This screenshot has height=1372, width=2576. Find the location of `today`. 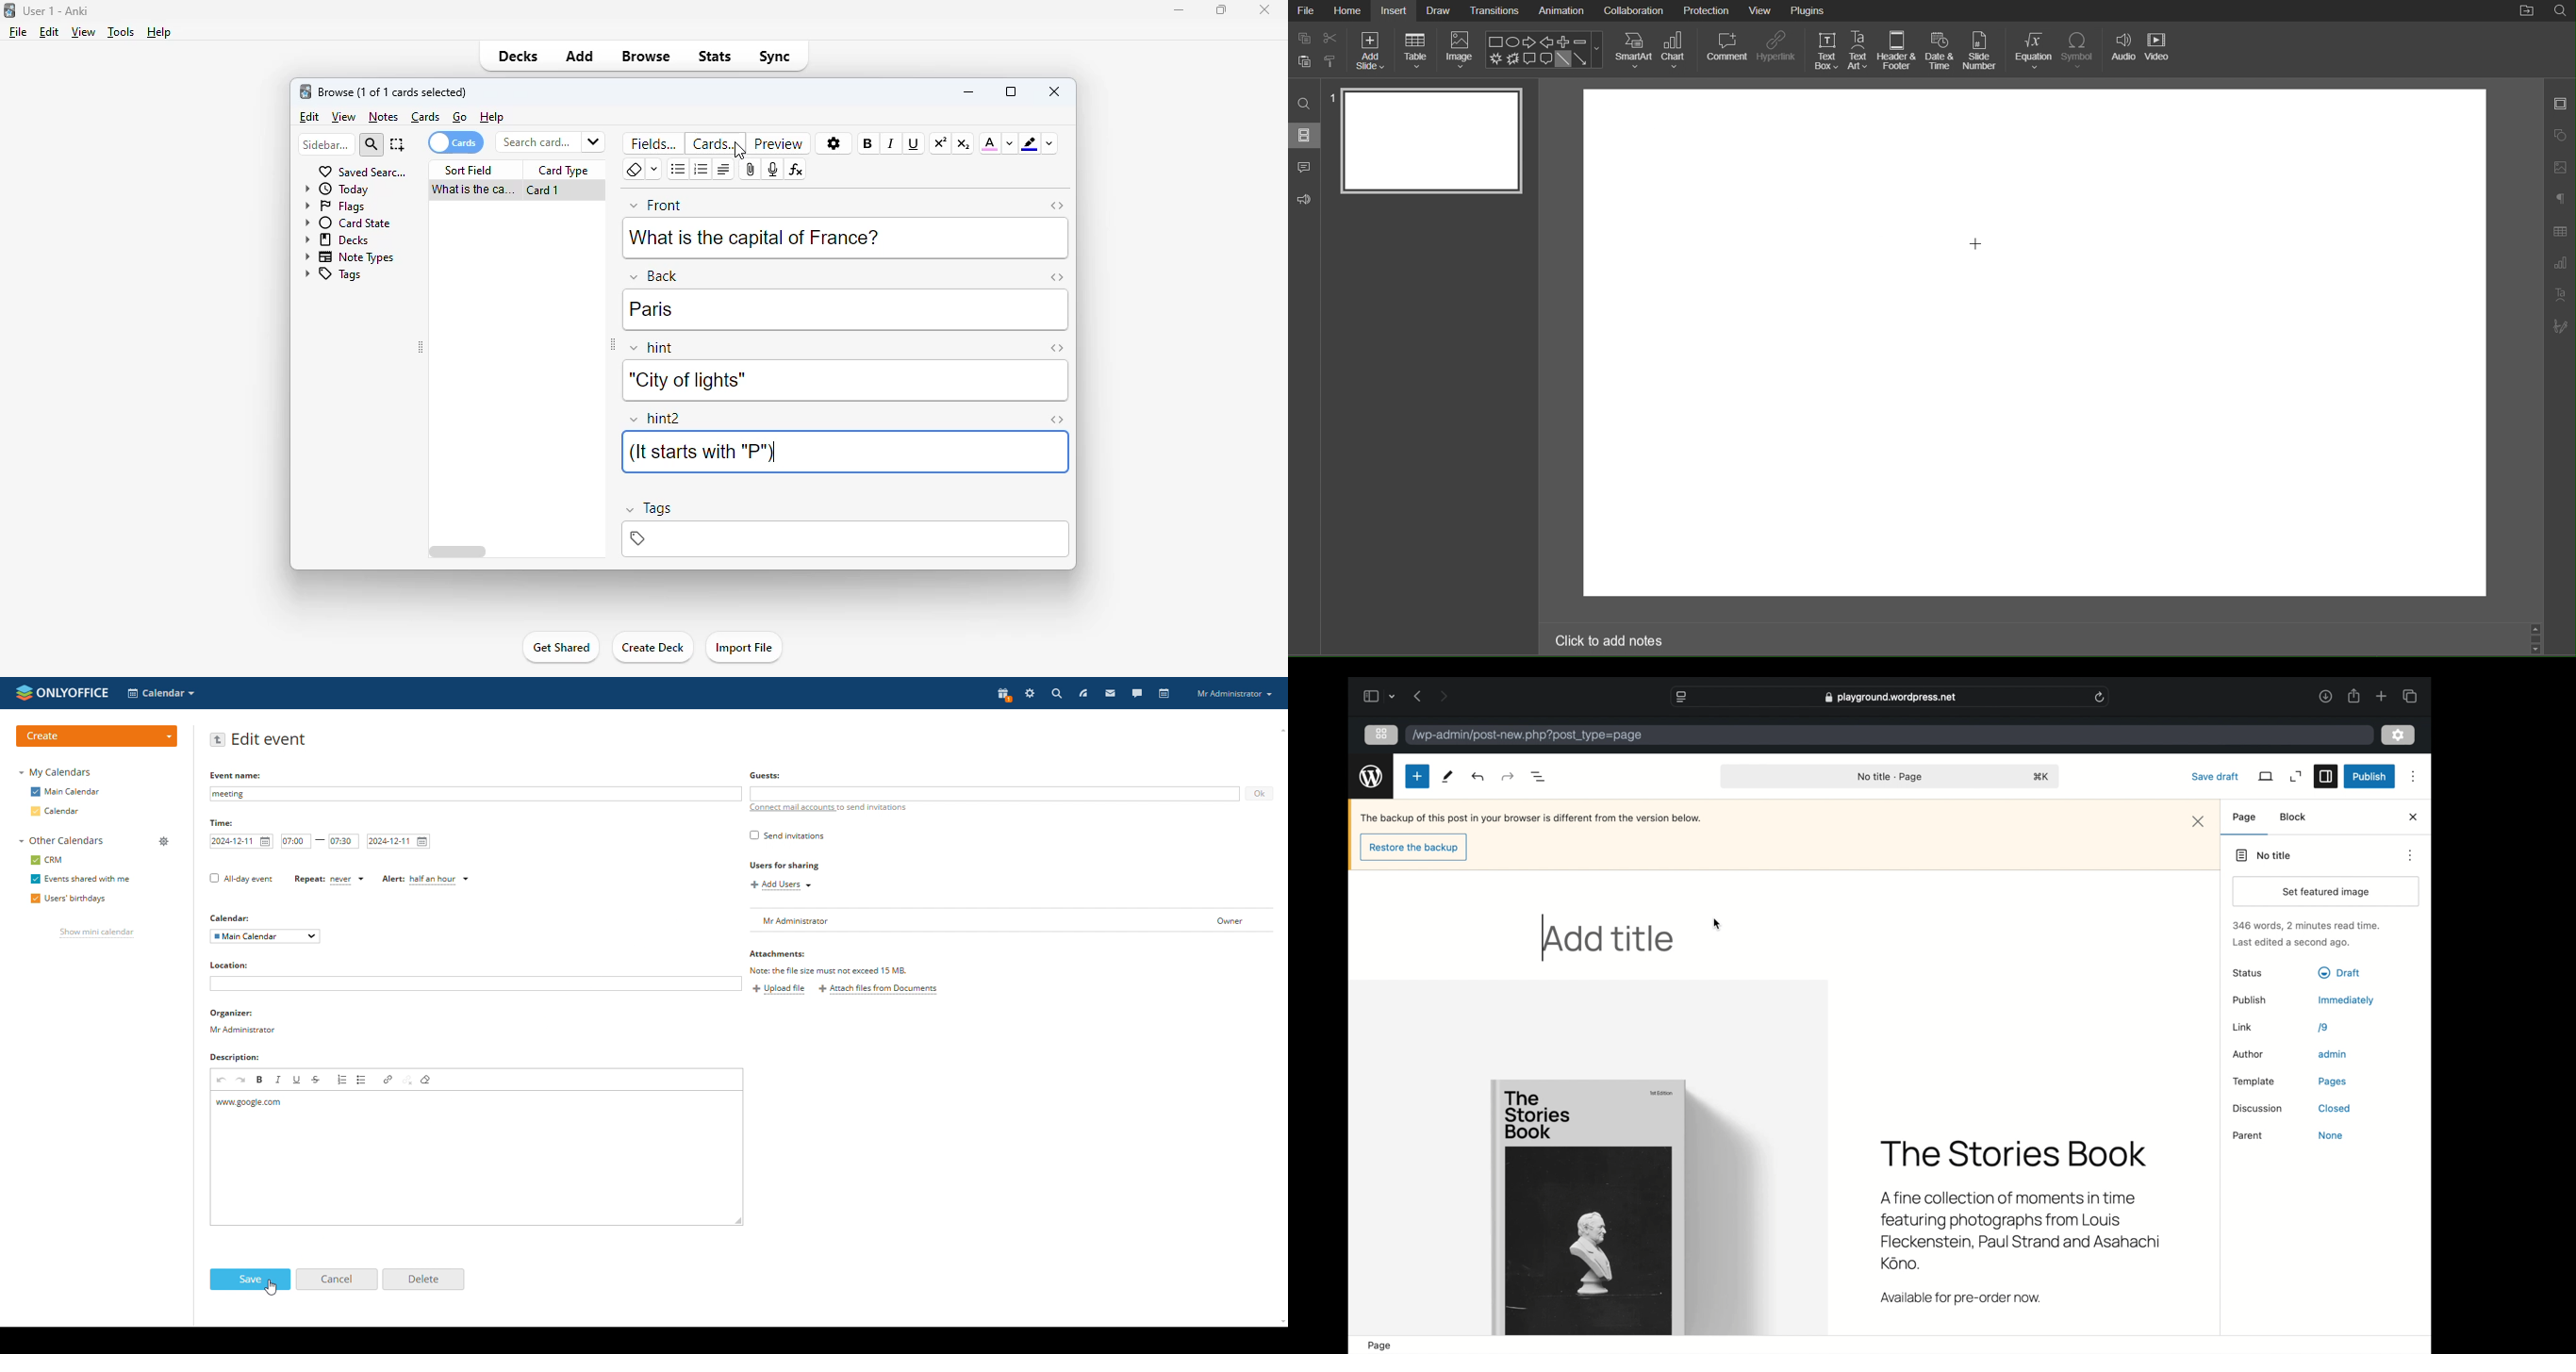

today is located at coordinates (337, 189).